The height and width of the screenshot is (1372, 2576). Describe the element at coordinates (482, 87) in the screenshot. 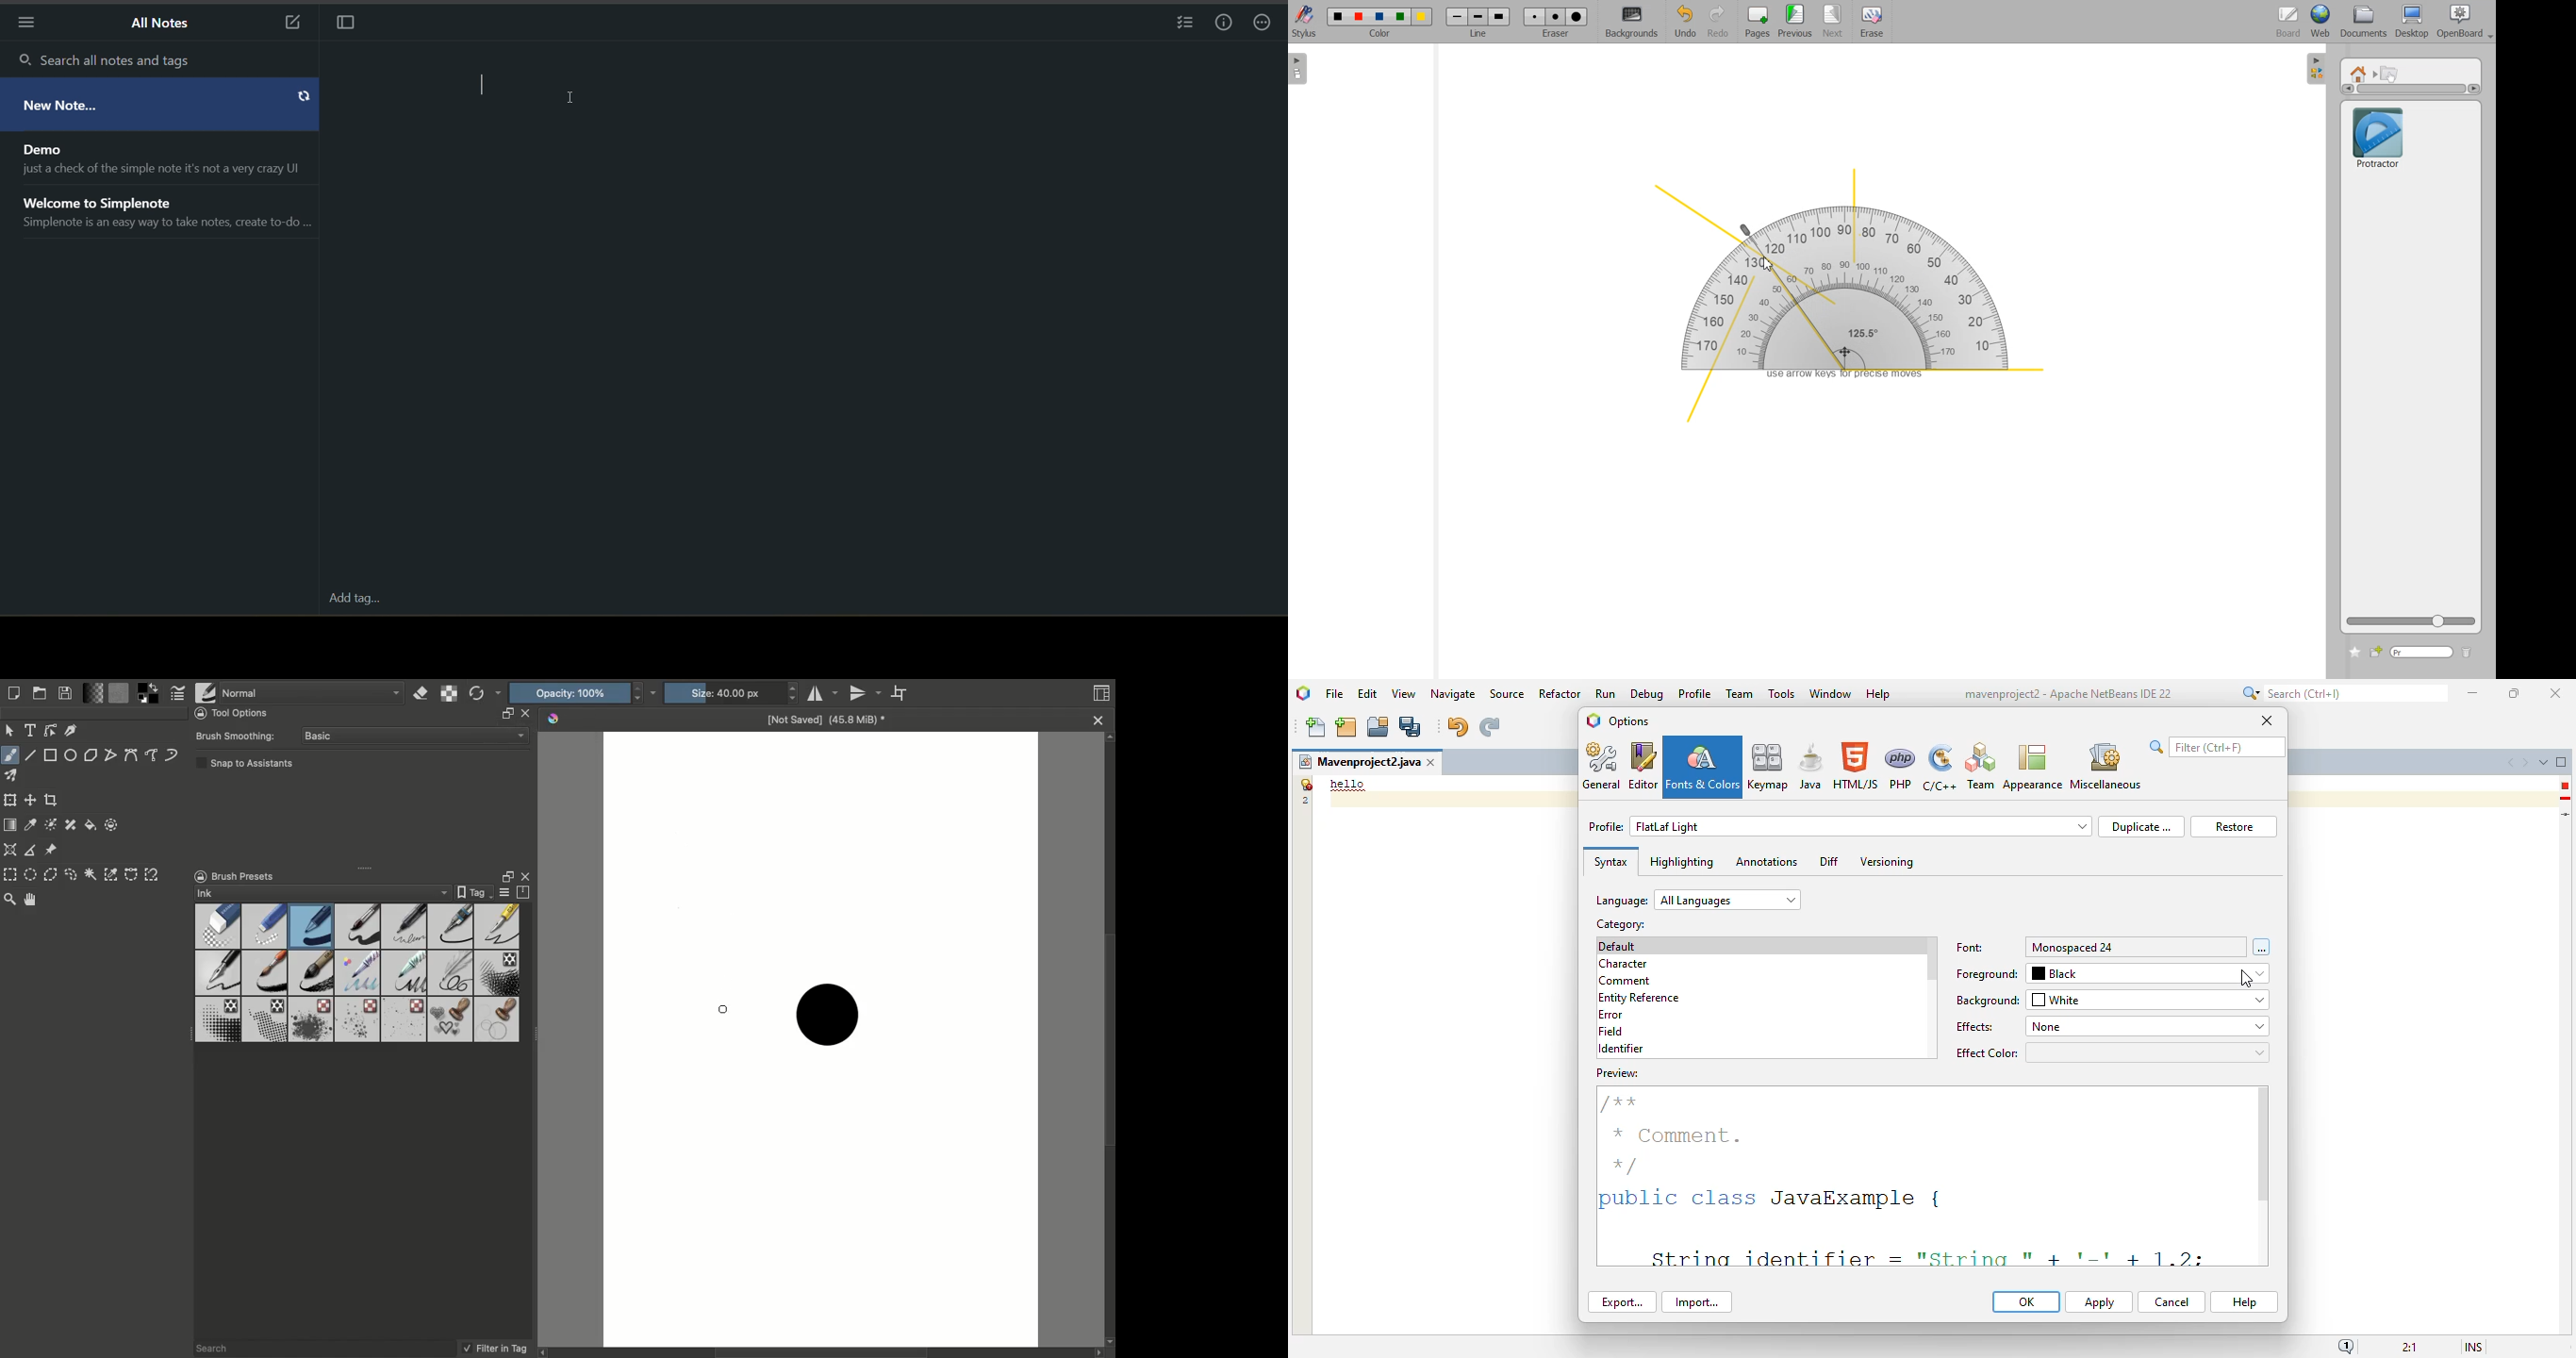

I see `text cursor` at that location.